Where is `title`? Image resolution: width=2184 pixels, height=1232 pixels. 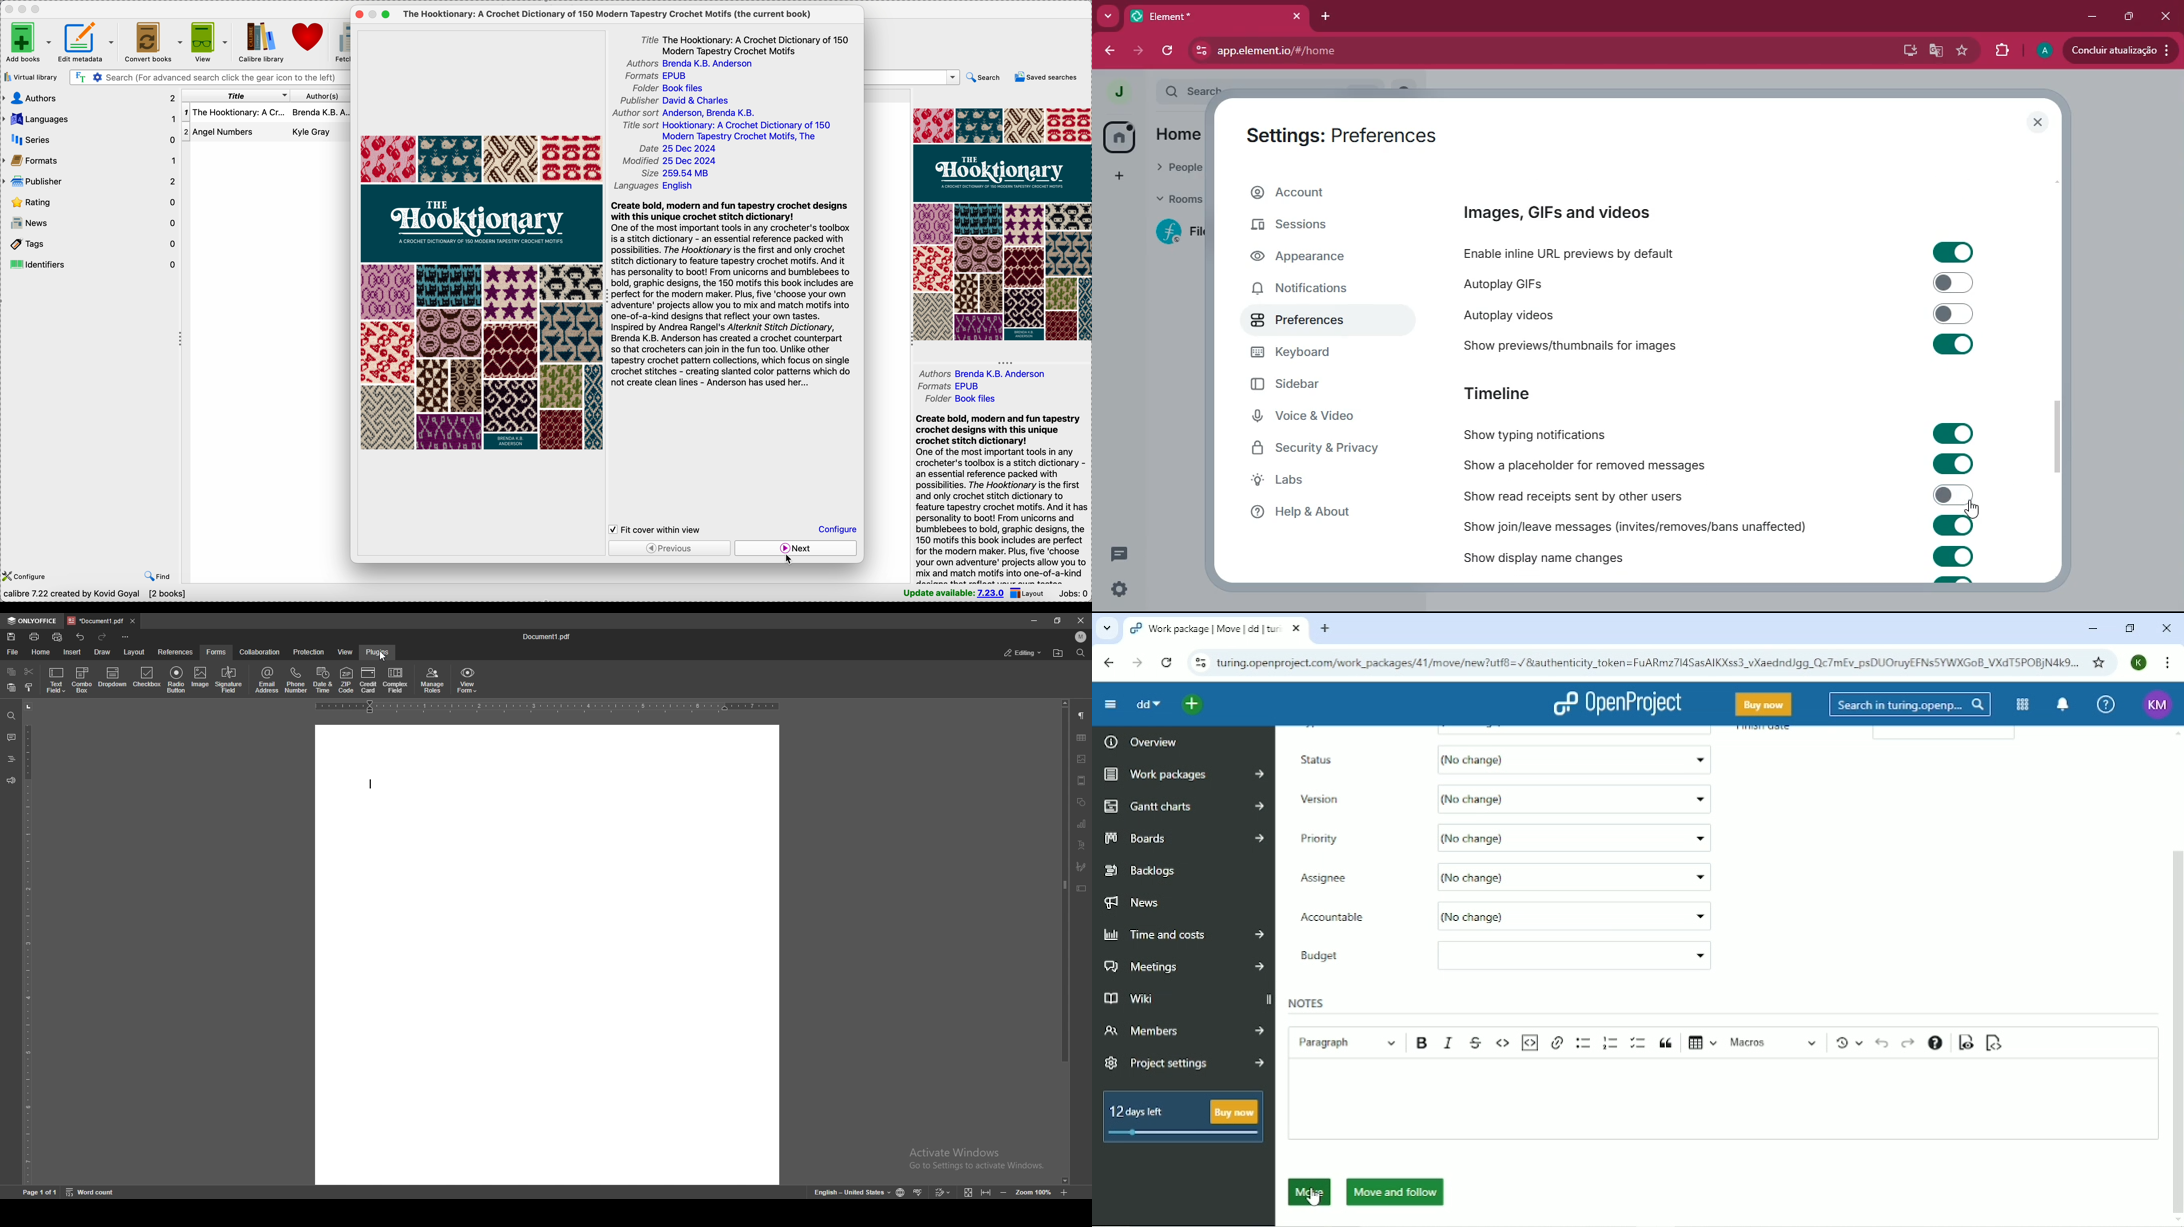
title is located at coordinates (743, 44).